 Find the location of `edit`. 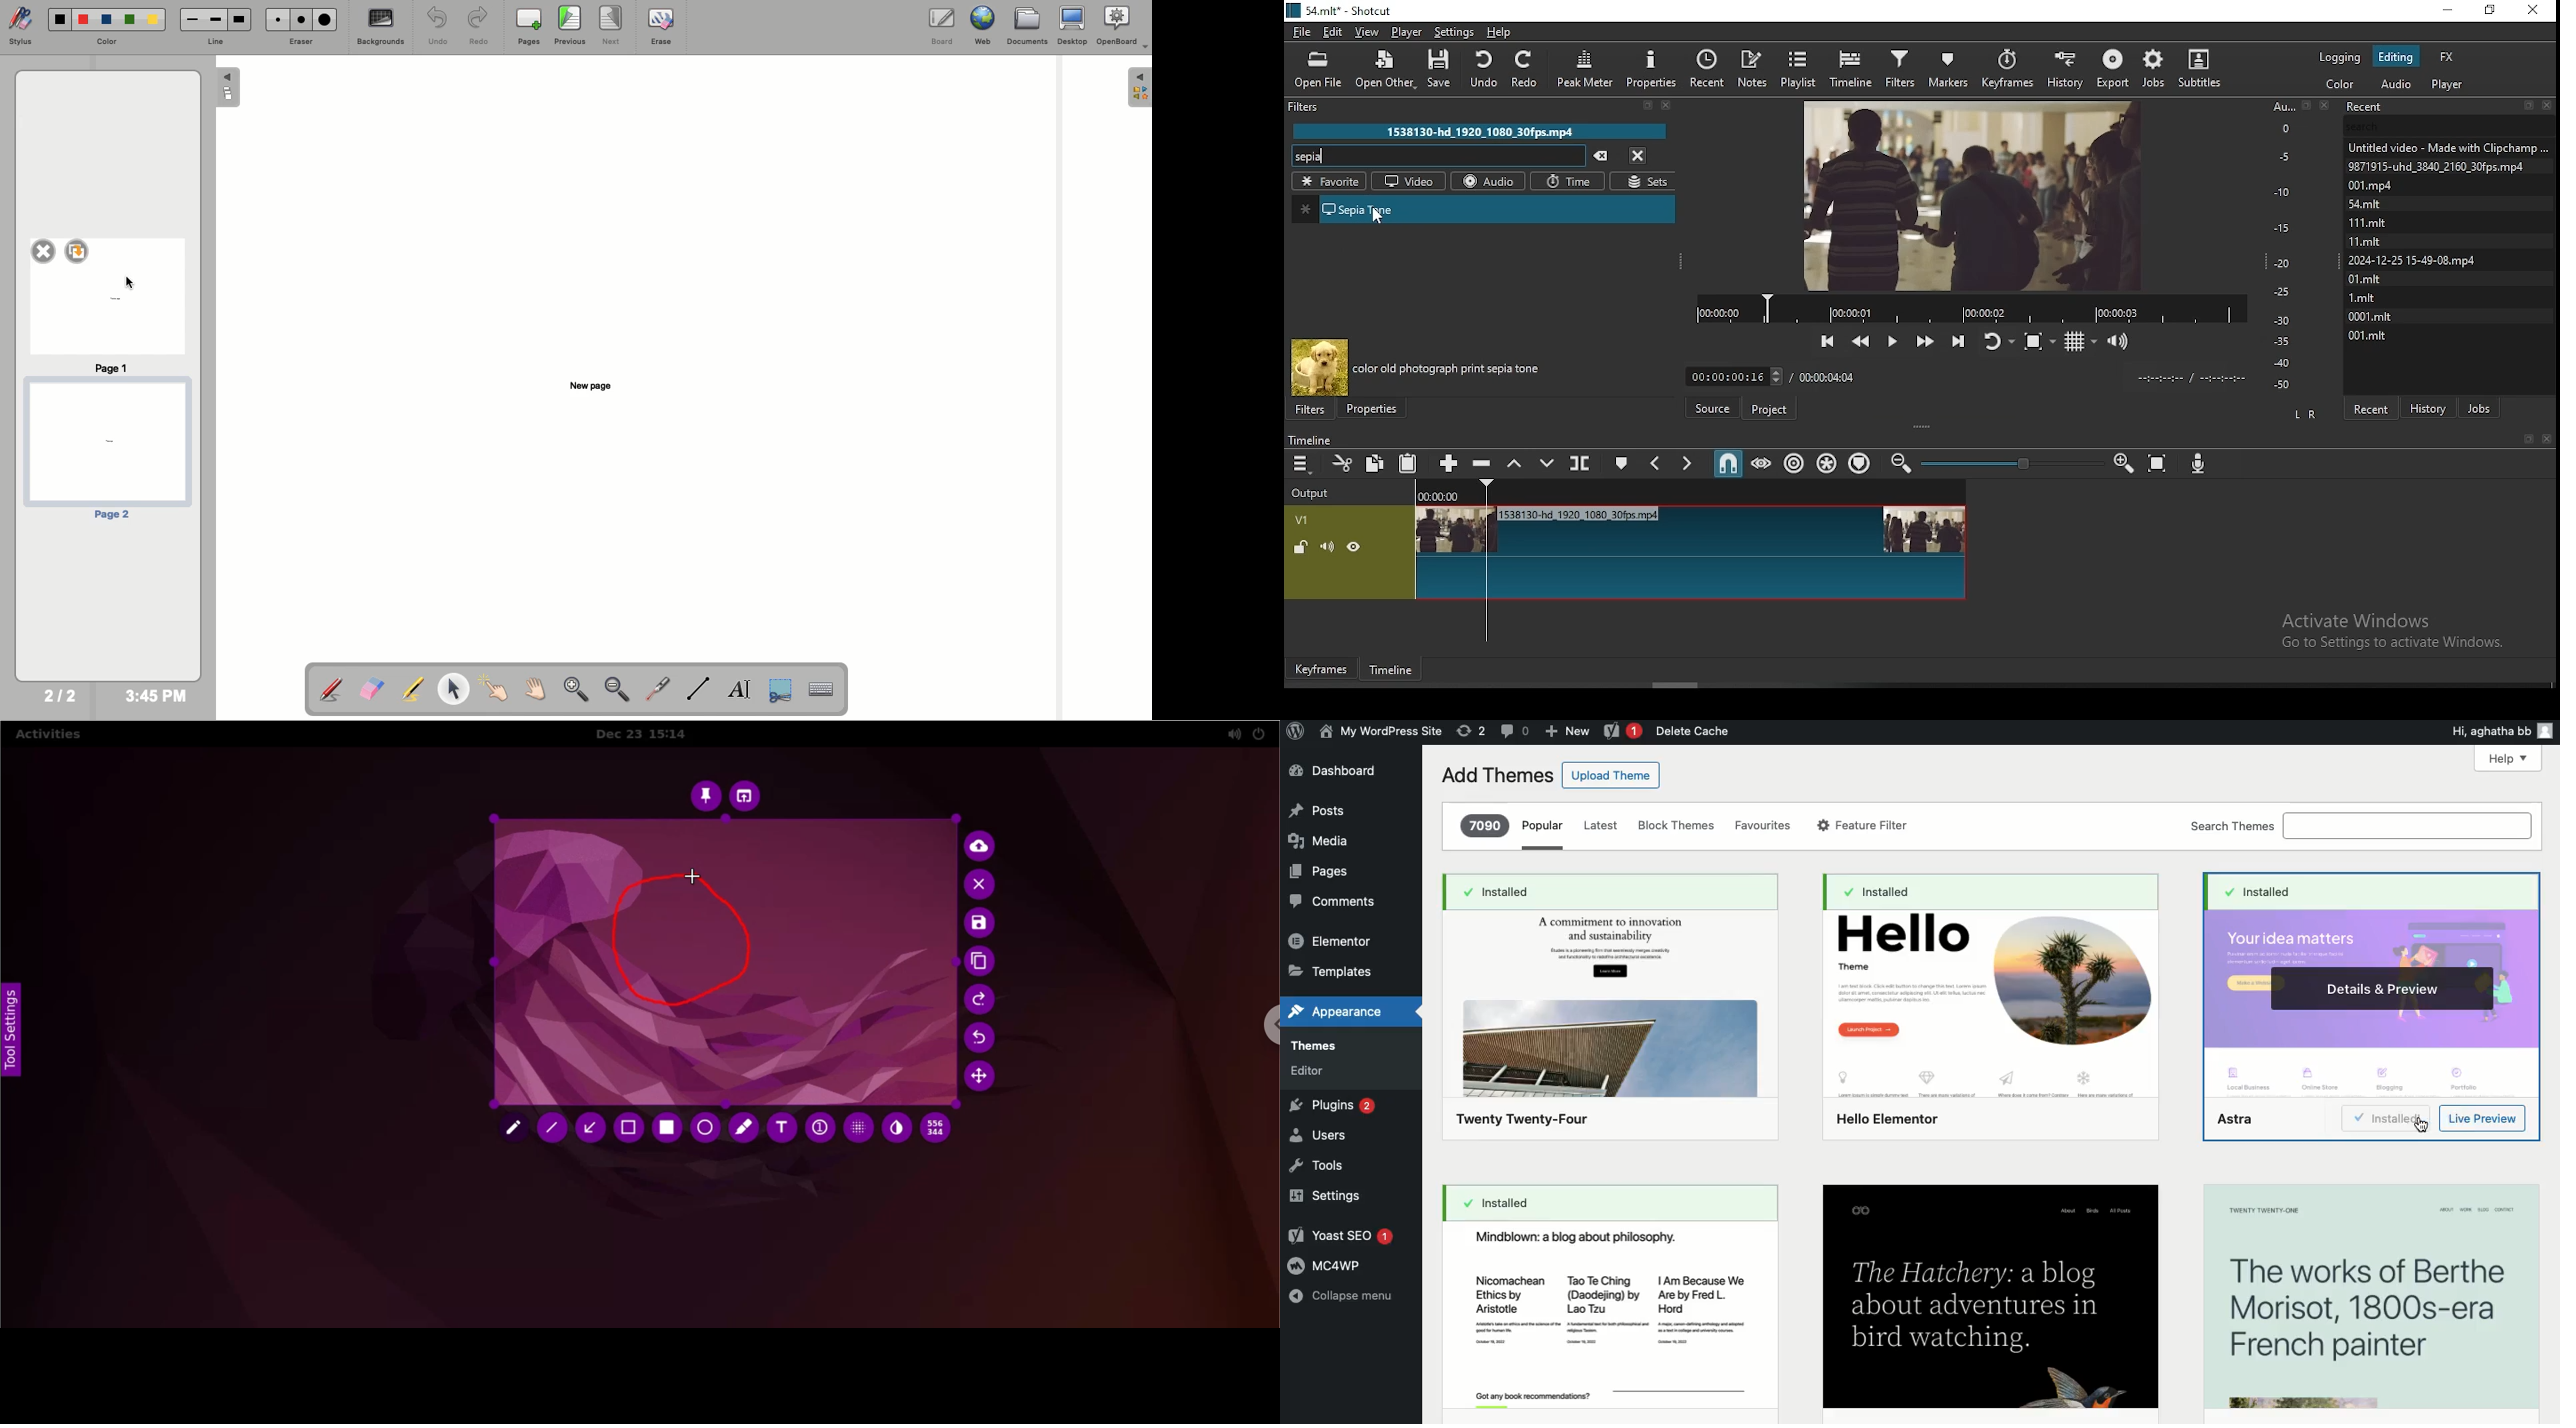

edit is located at coordinates (1333, 31).